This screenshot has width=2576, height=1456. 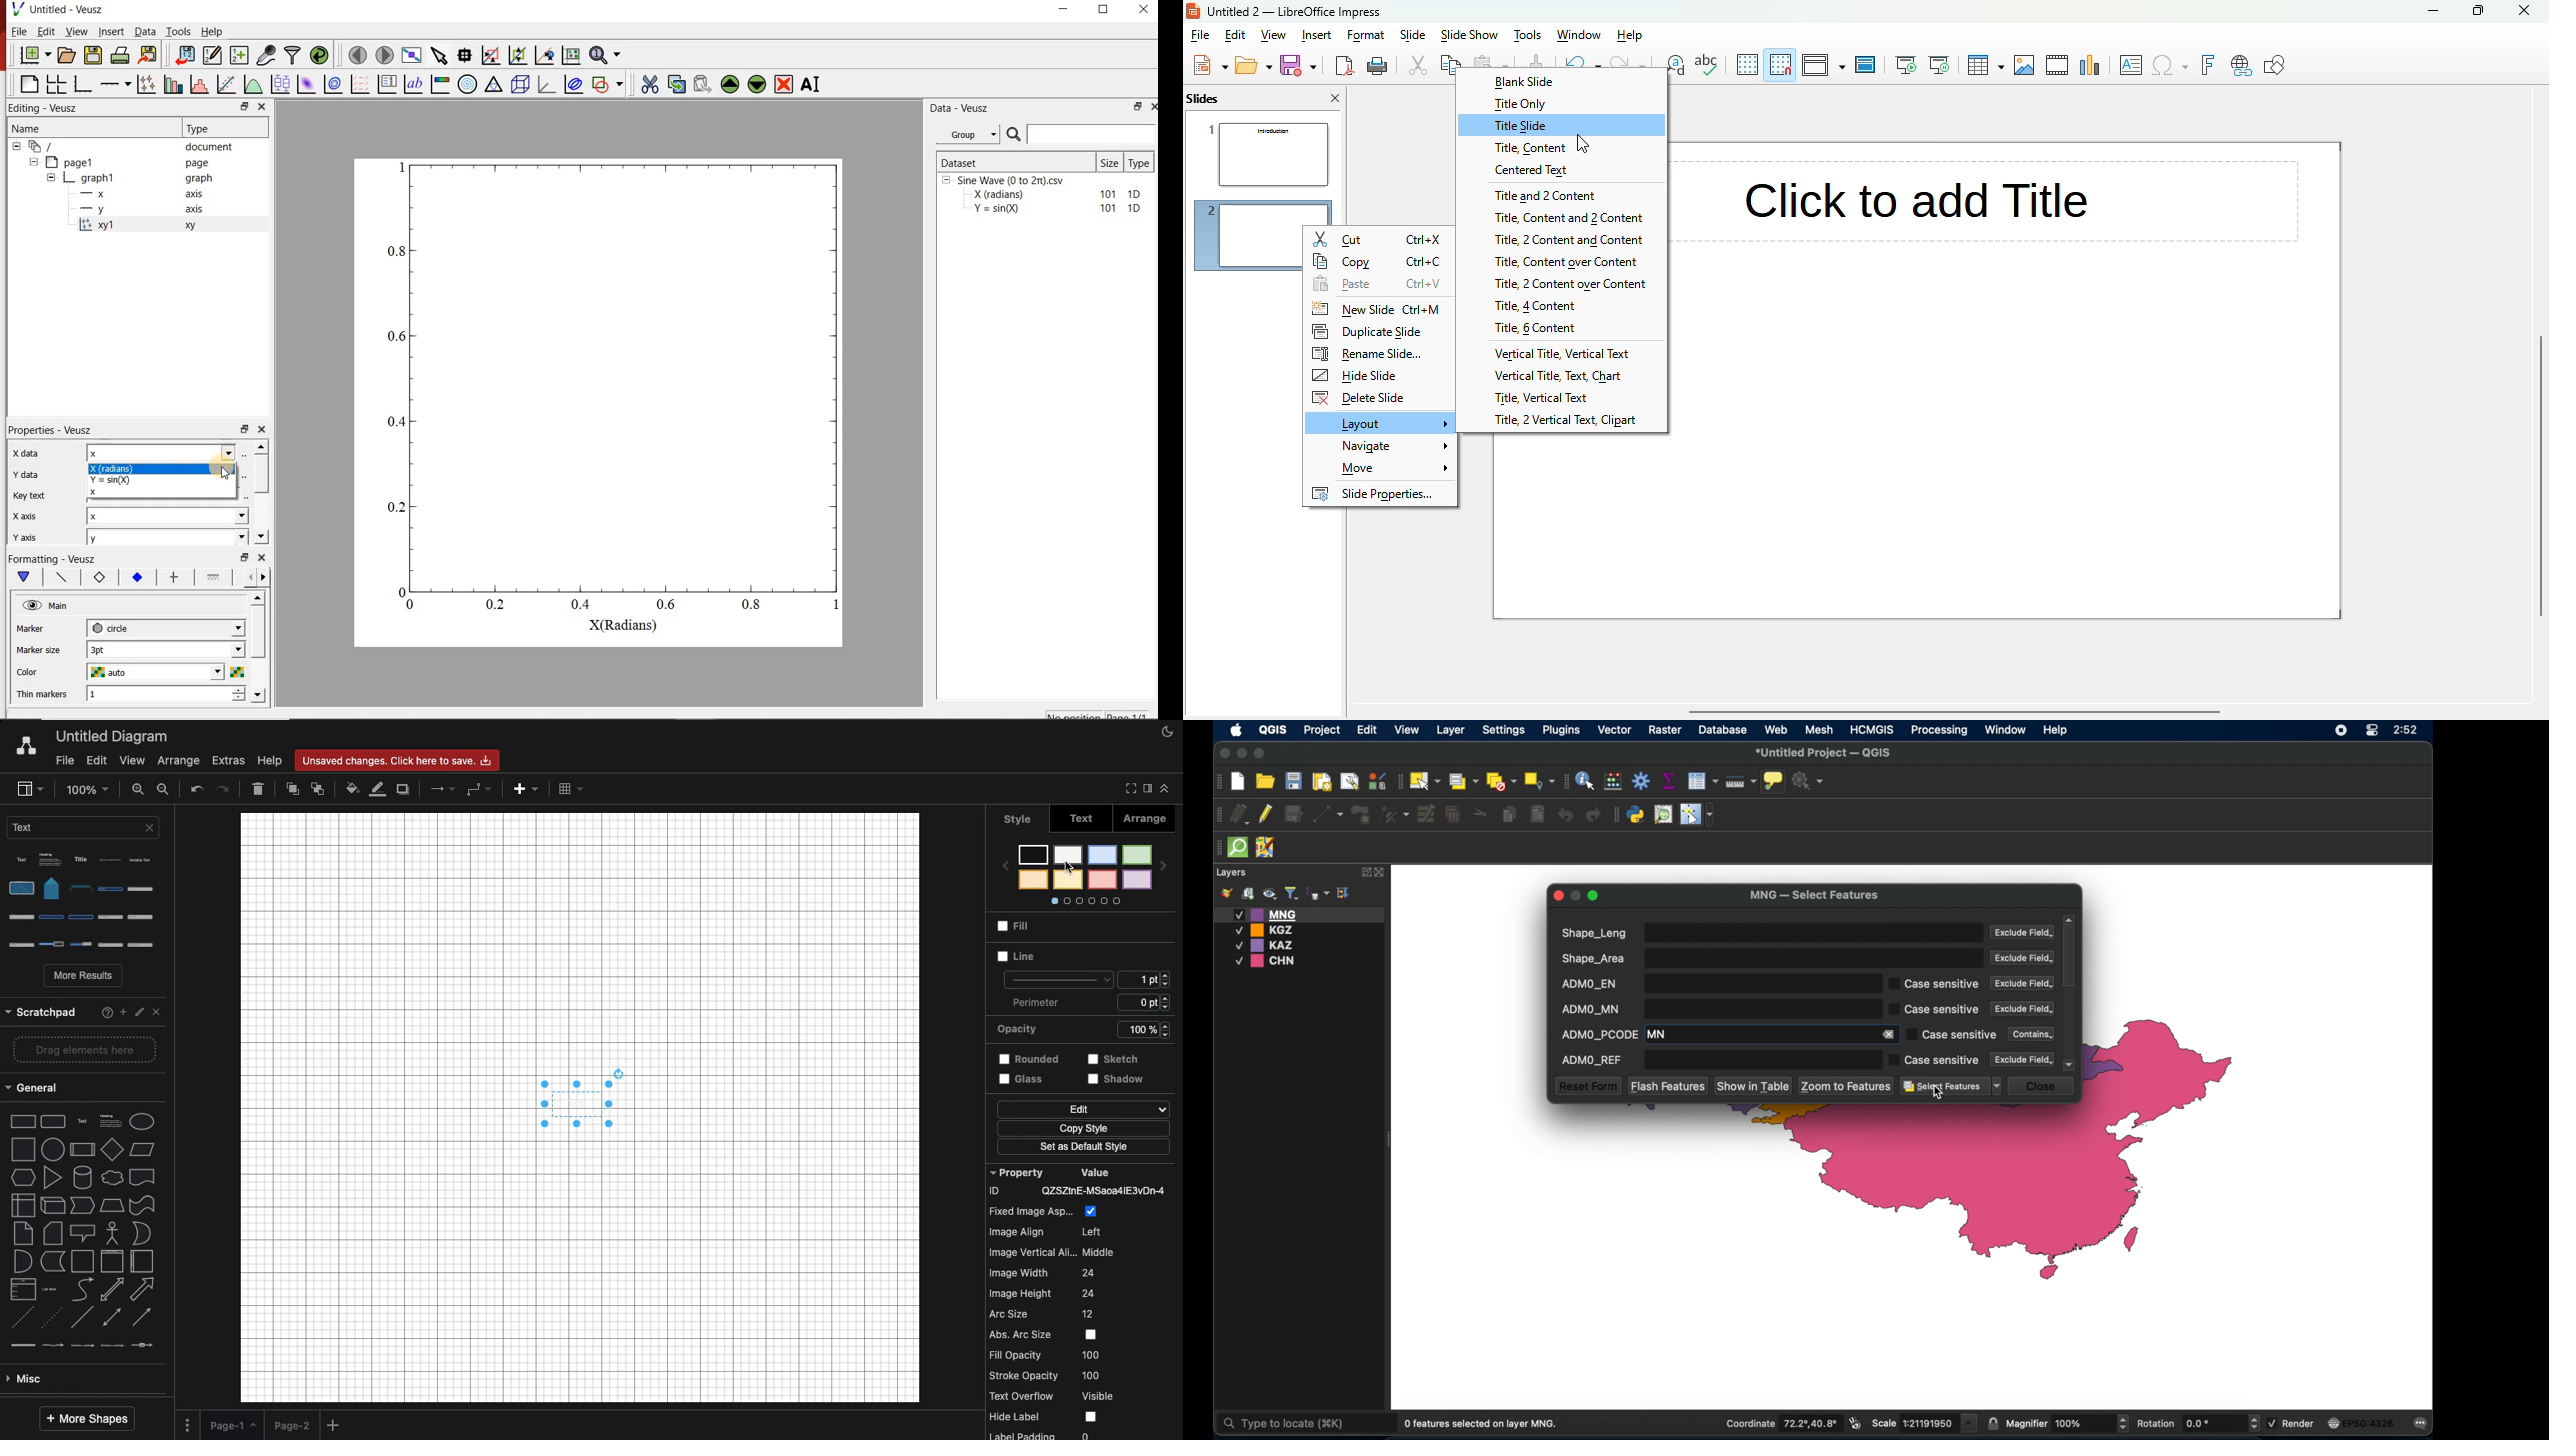 What do you see at coordinates (1503, 731) in the screenshot?
I see `settings` at bounding box center [1503, 731].